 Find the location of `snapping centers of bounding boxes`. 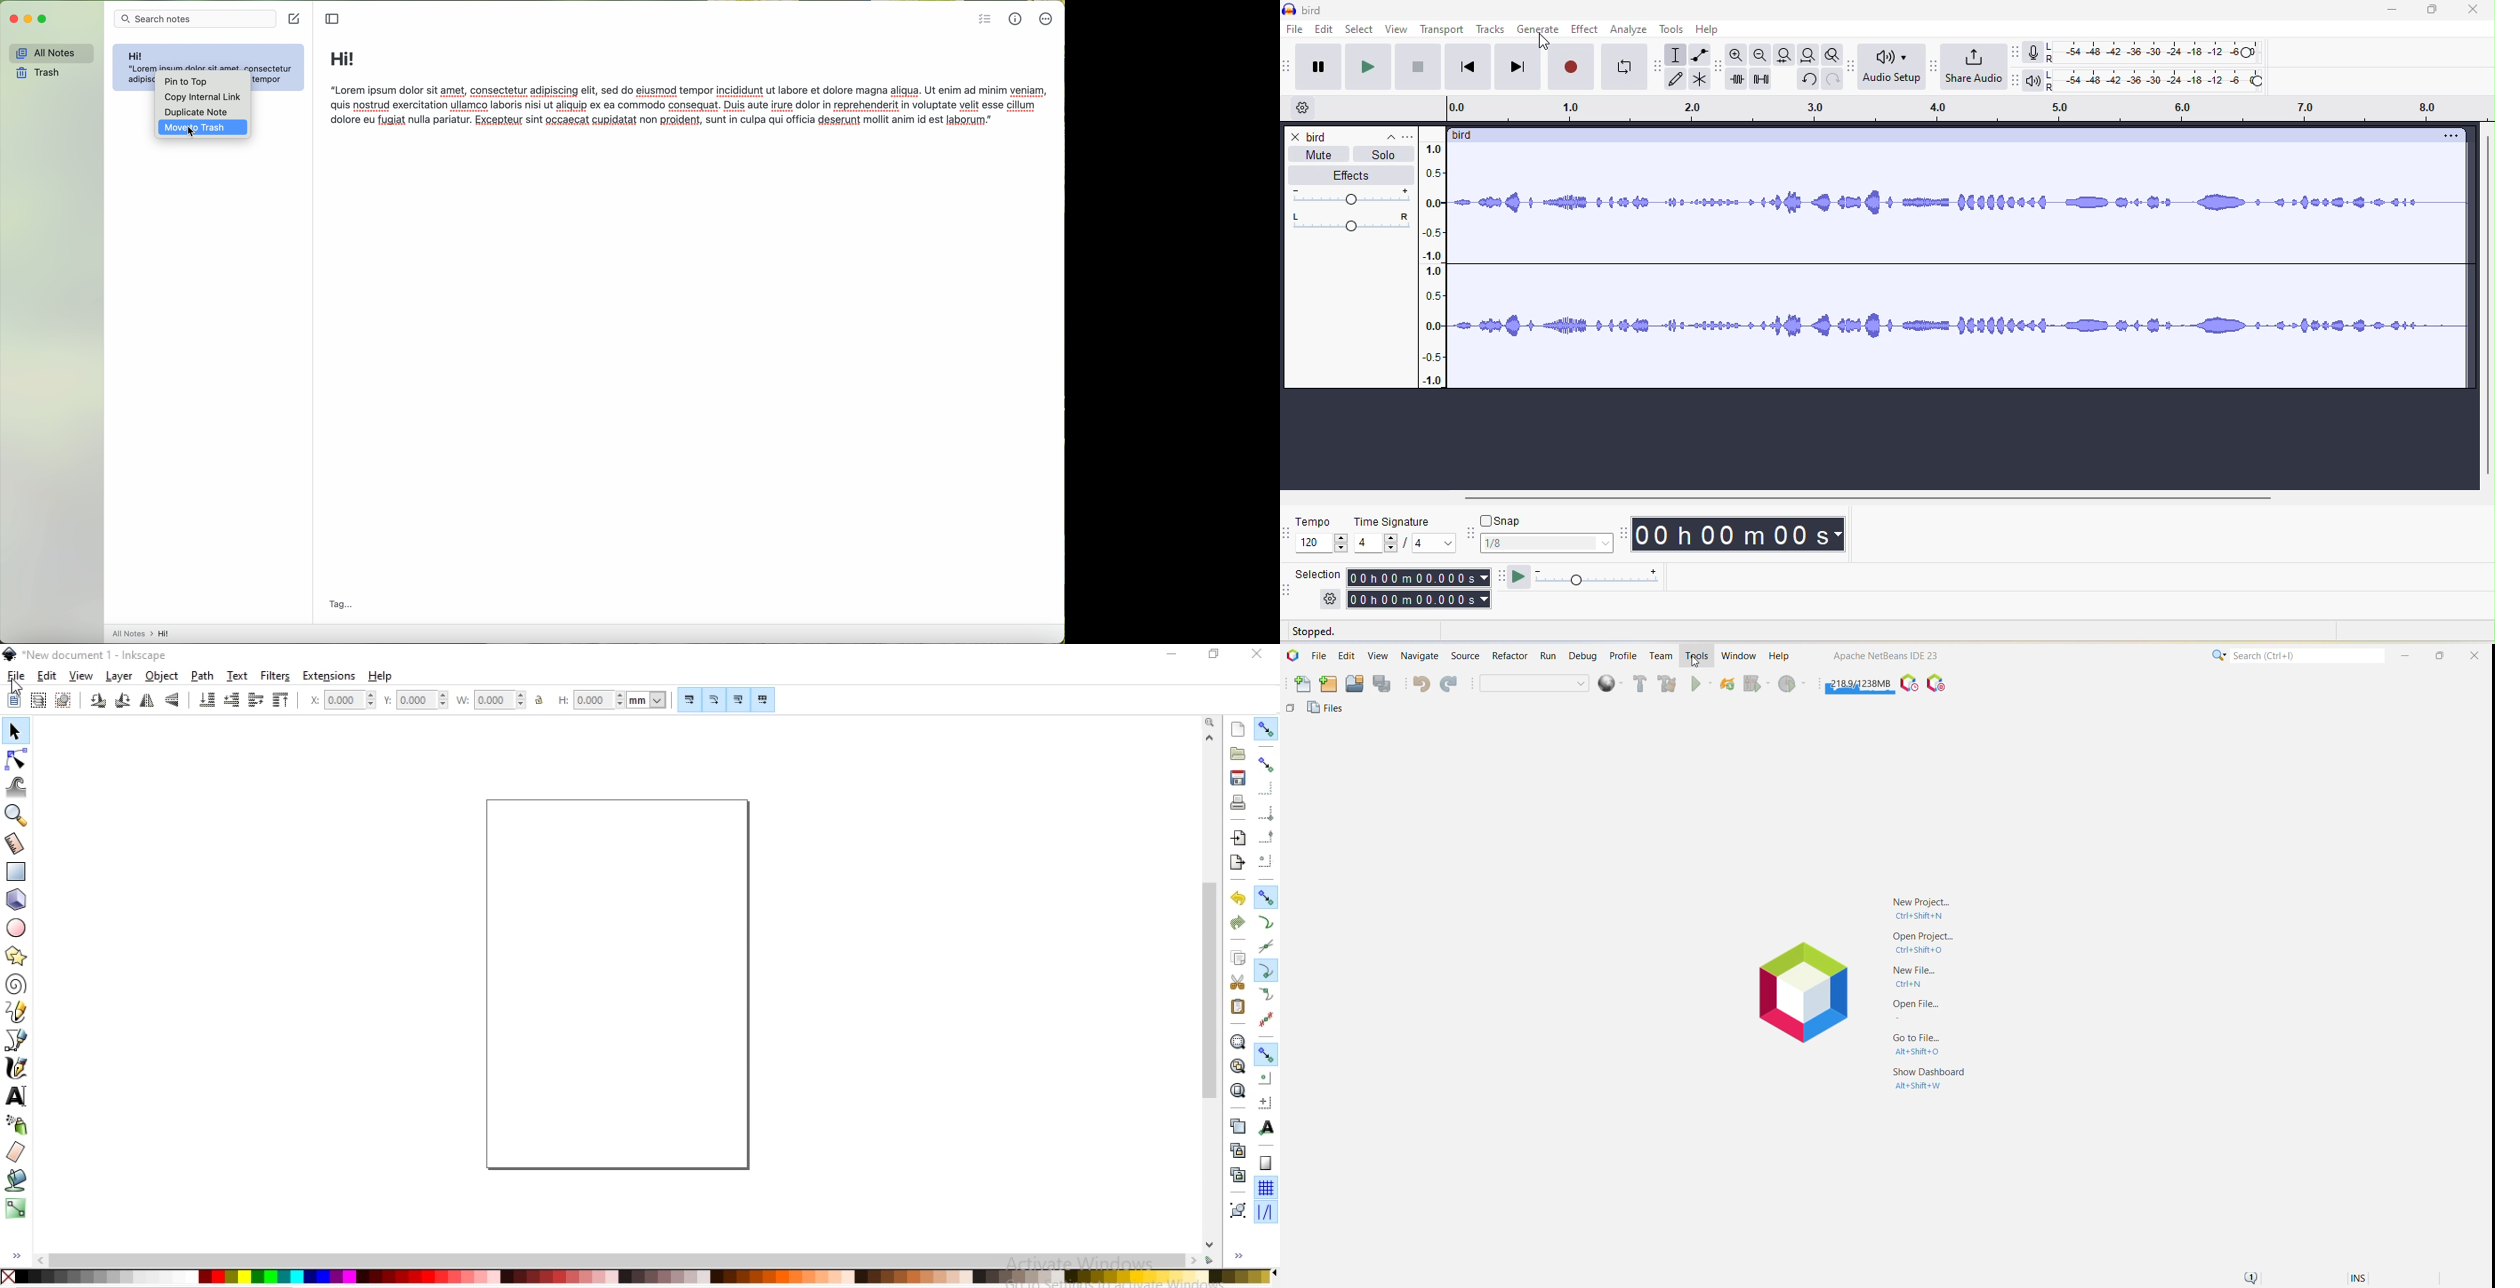

snapping centers of bounding boxes is located at coordinates (1265, 861).